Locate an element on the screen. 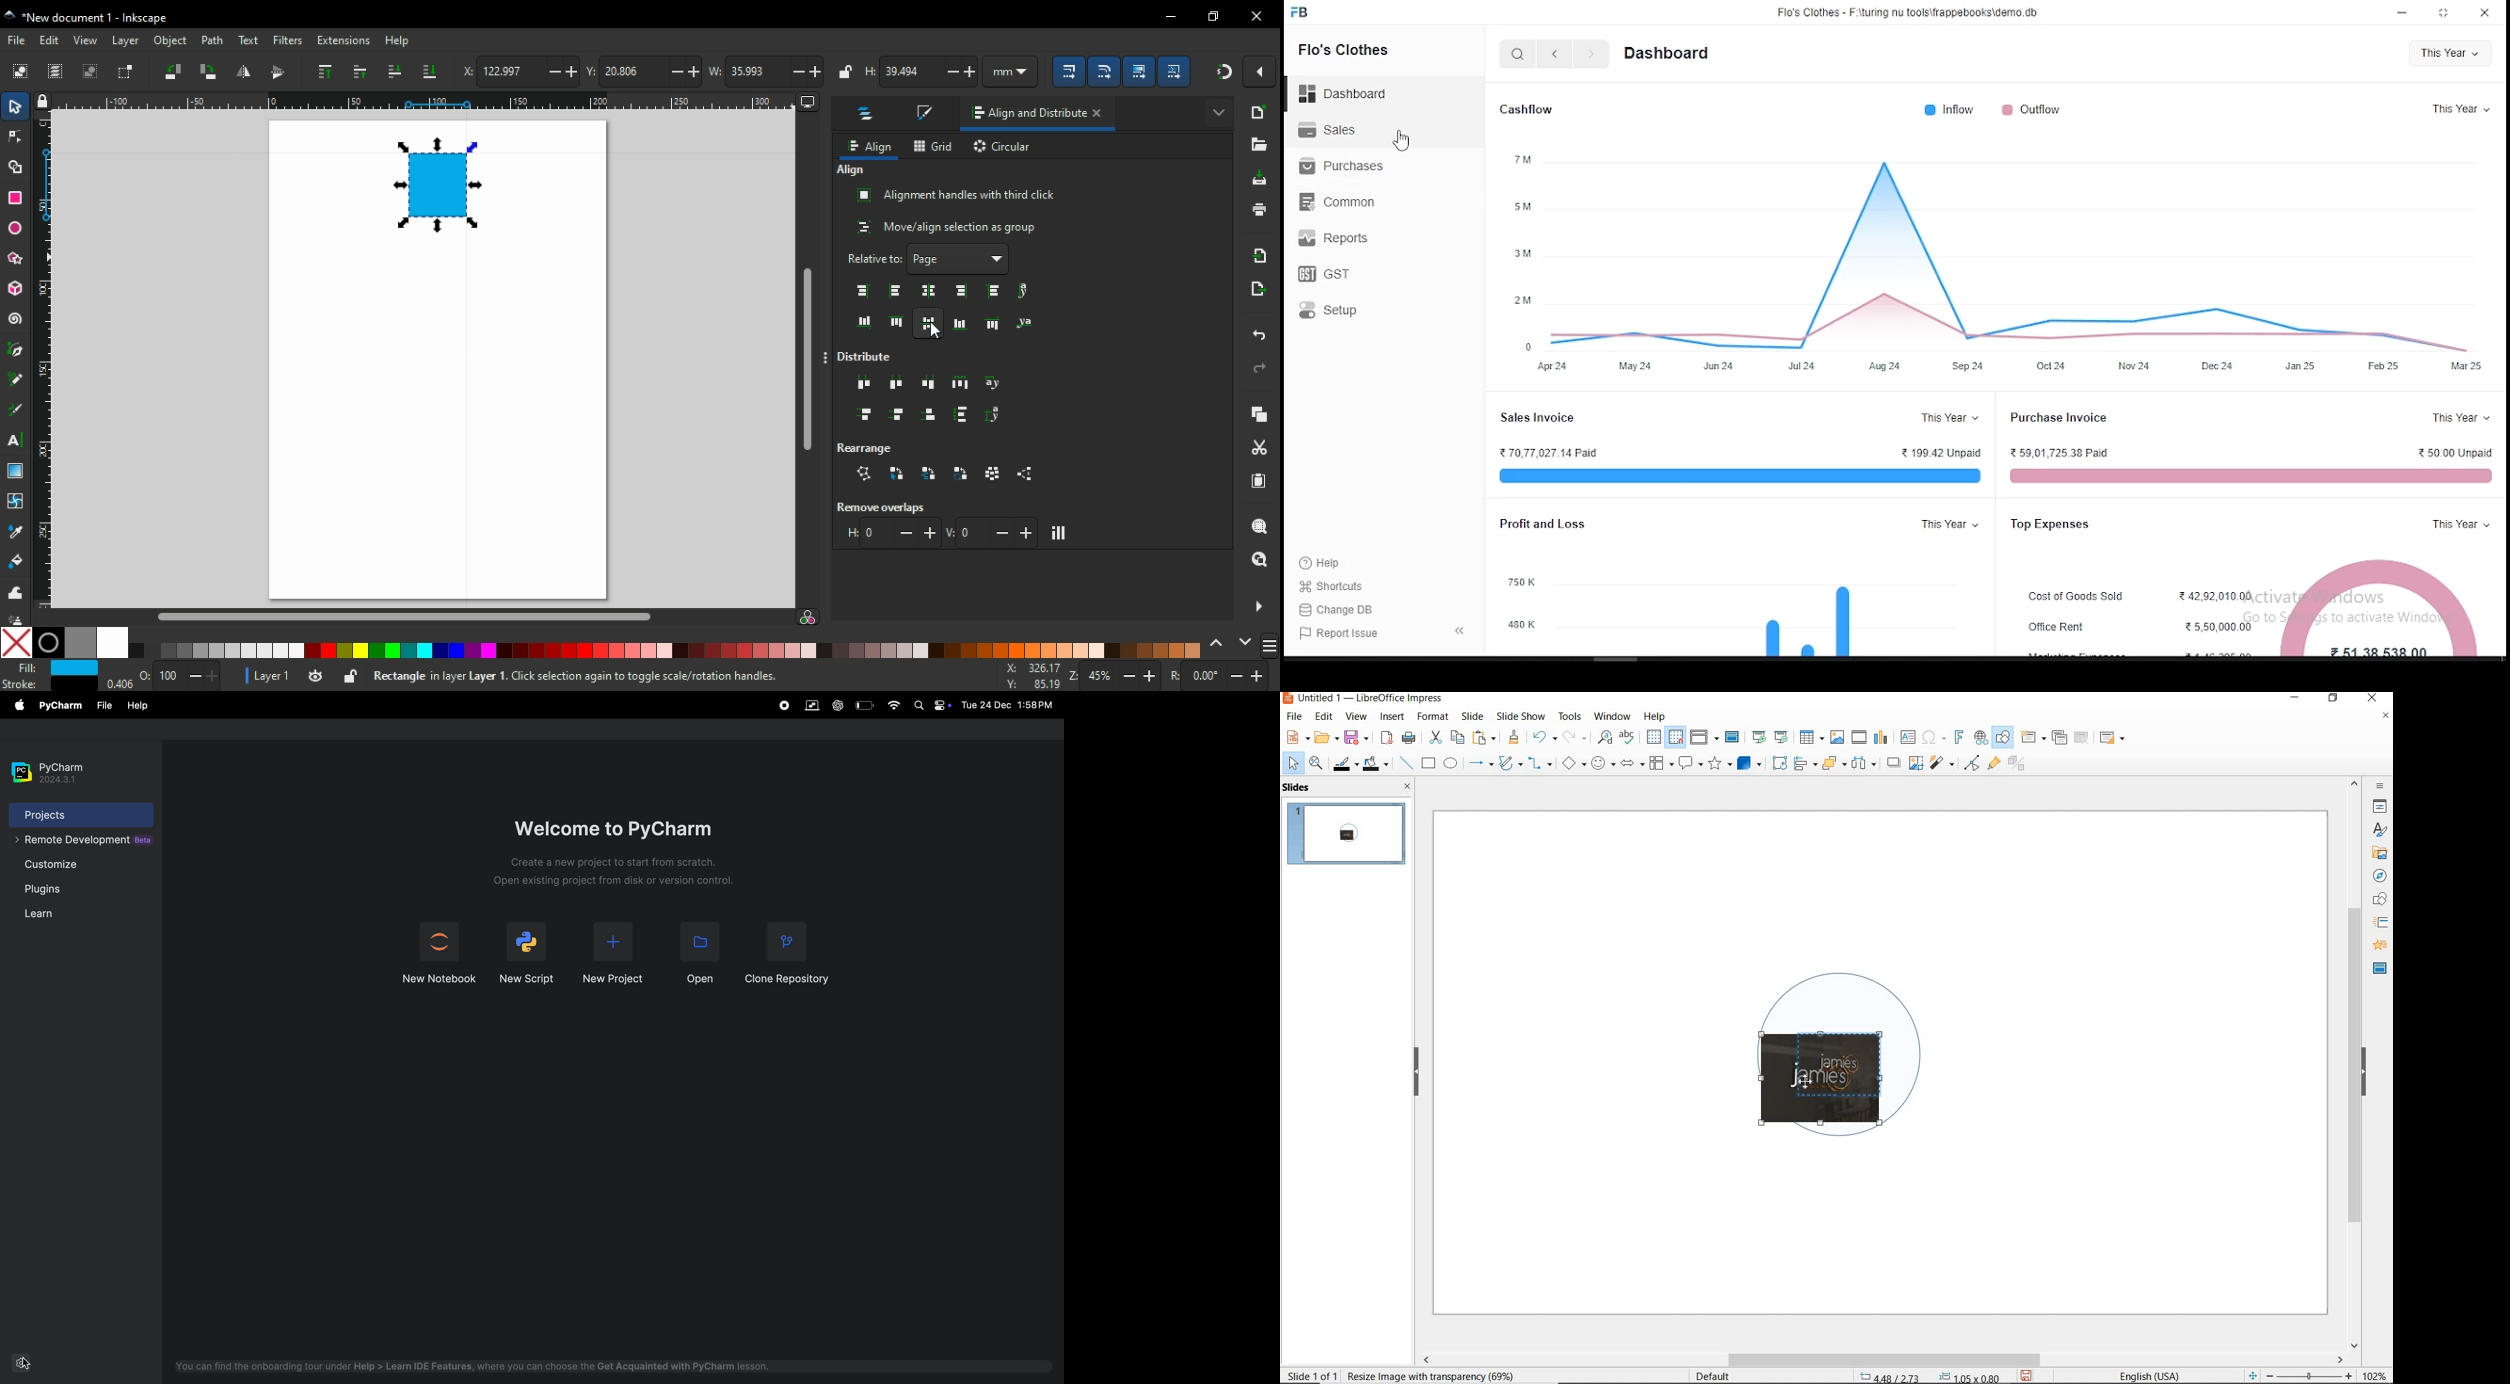  Oct 24 is located at coordinates (2058, 365).